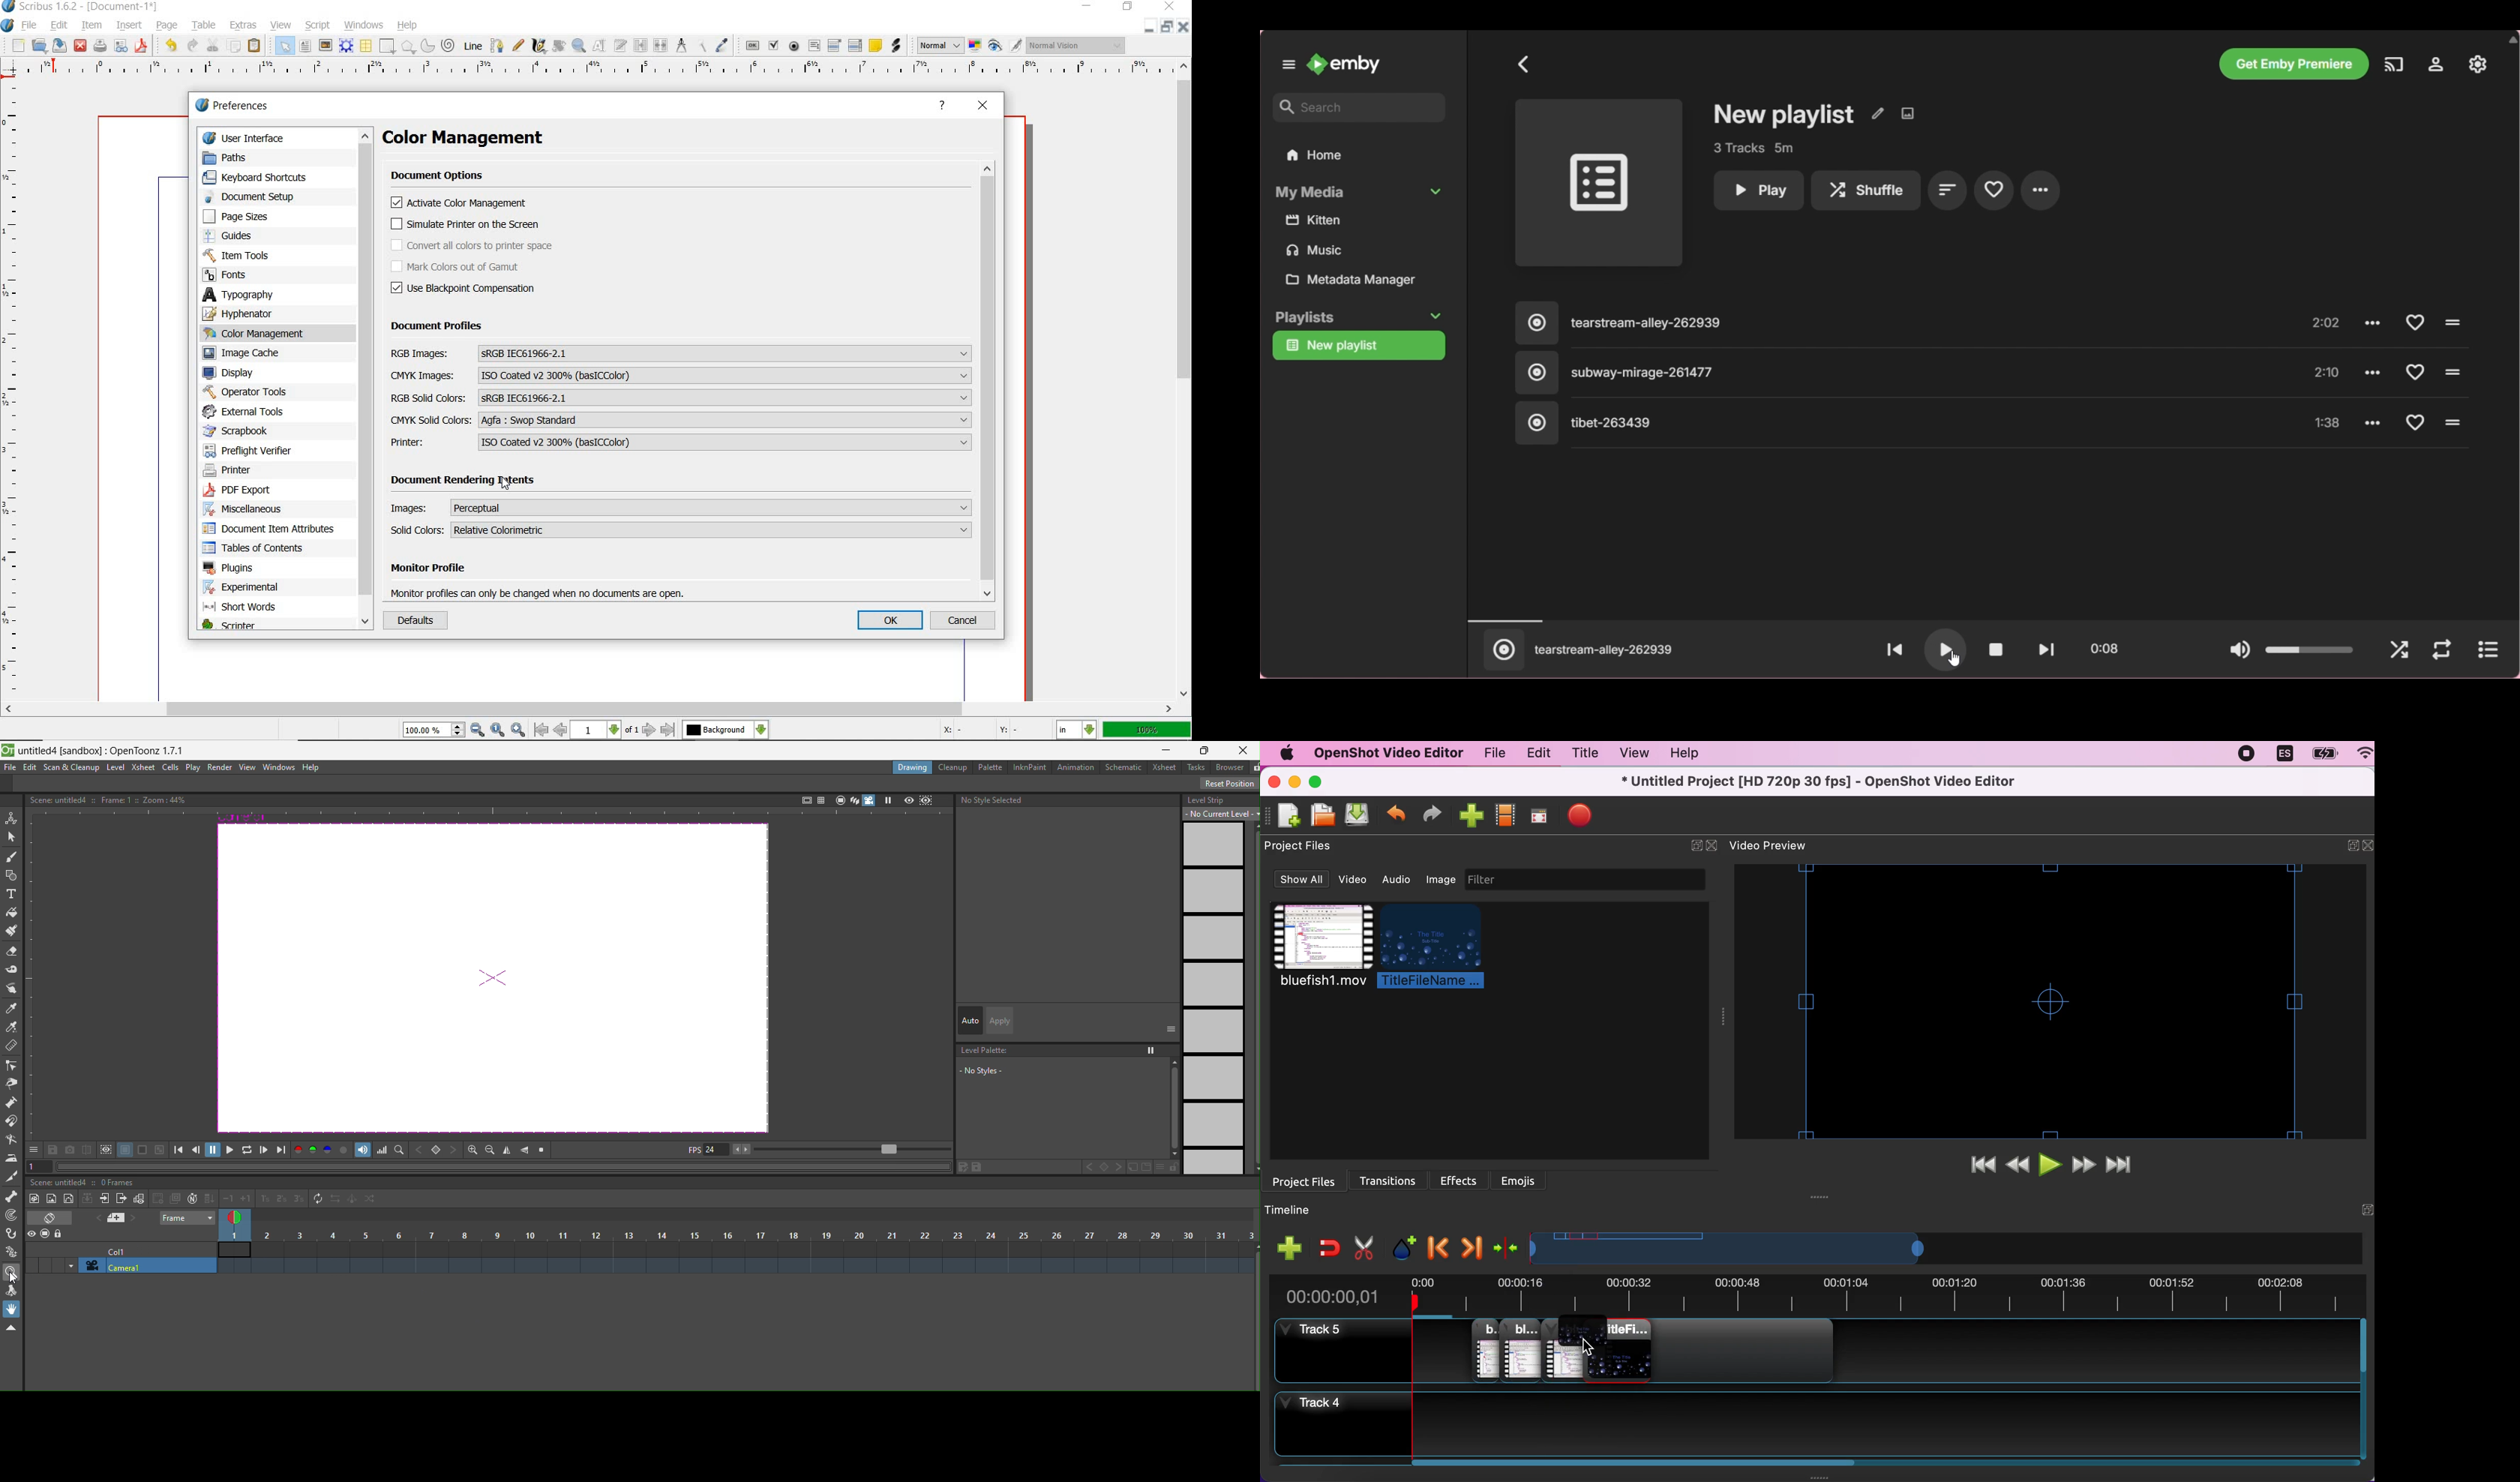  I want to click on fonts, so click(252, 274).